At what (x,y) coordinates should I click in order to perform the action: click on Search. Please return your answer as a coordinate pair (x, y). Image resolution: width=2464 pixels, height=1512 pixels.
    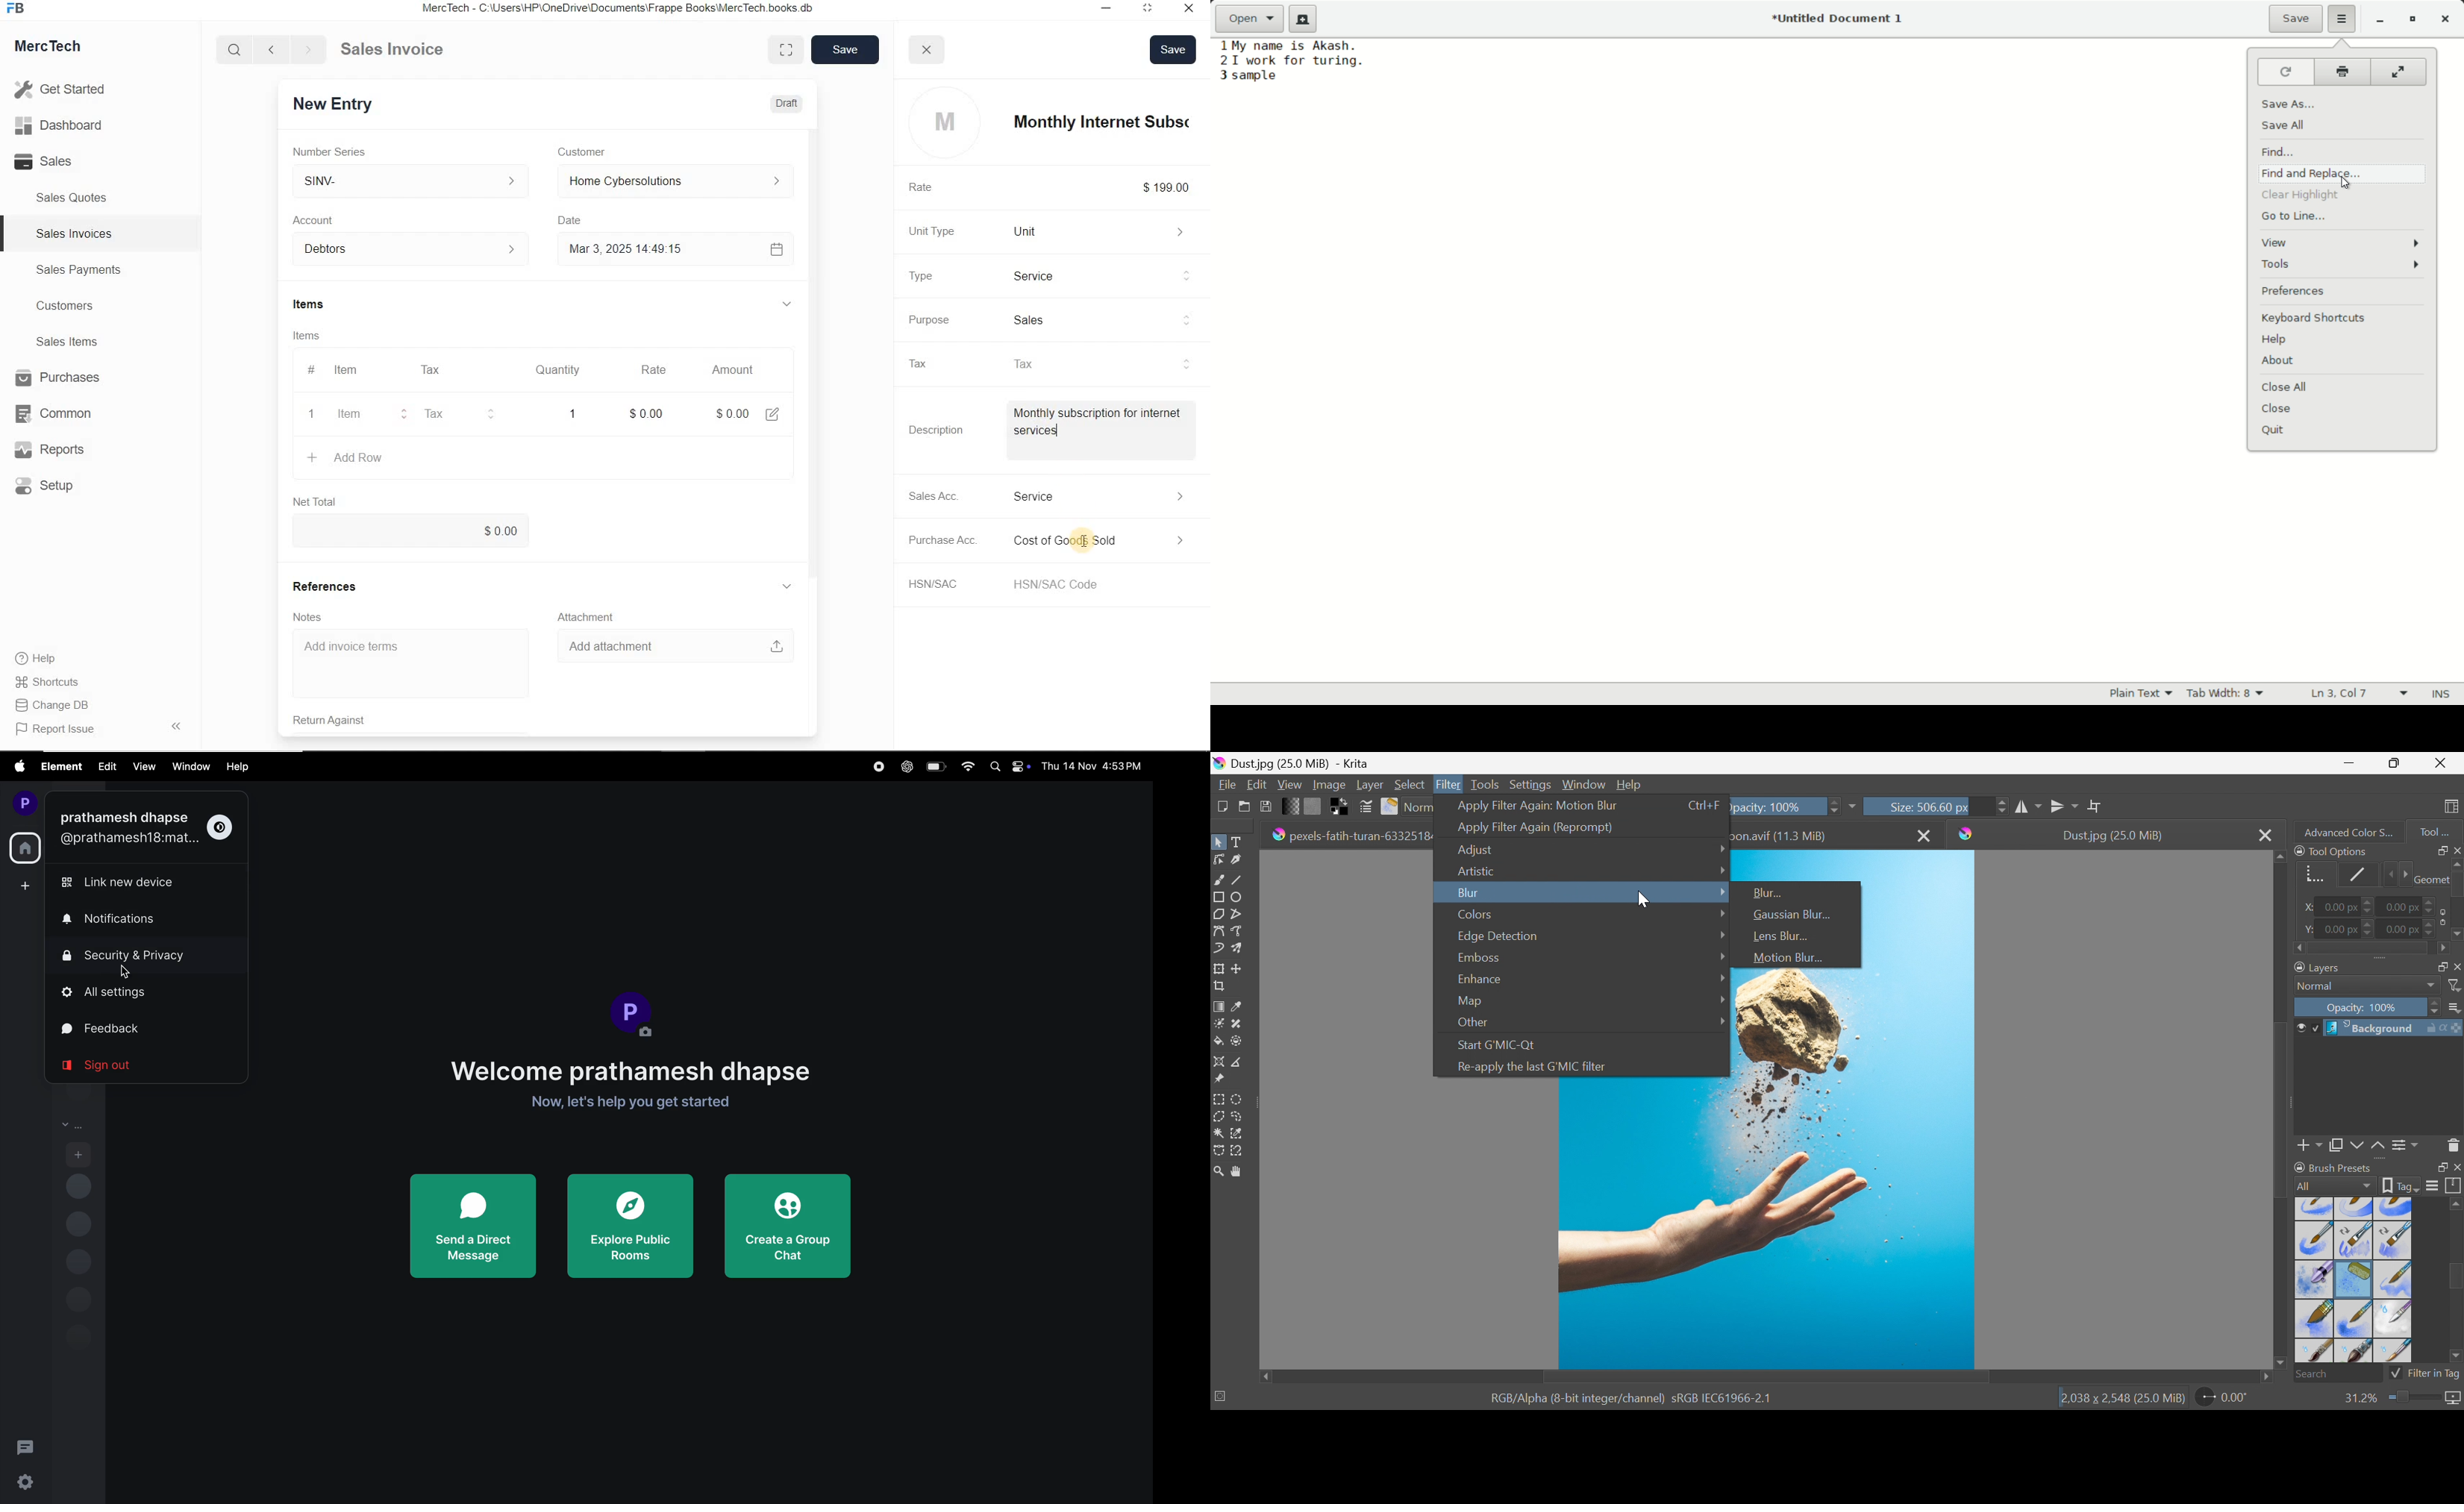
    Looking at the image, I should click on (236, 50).